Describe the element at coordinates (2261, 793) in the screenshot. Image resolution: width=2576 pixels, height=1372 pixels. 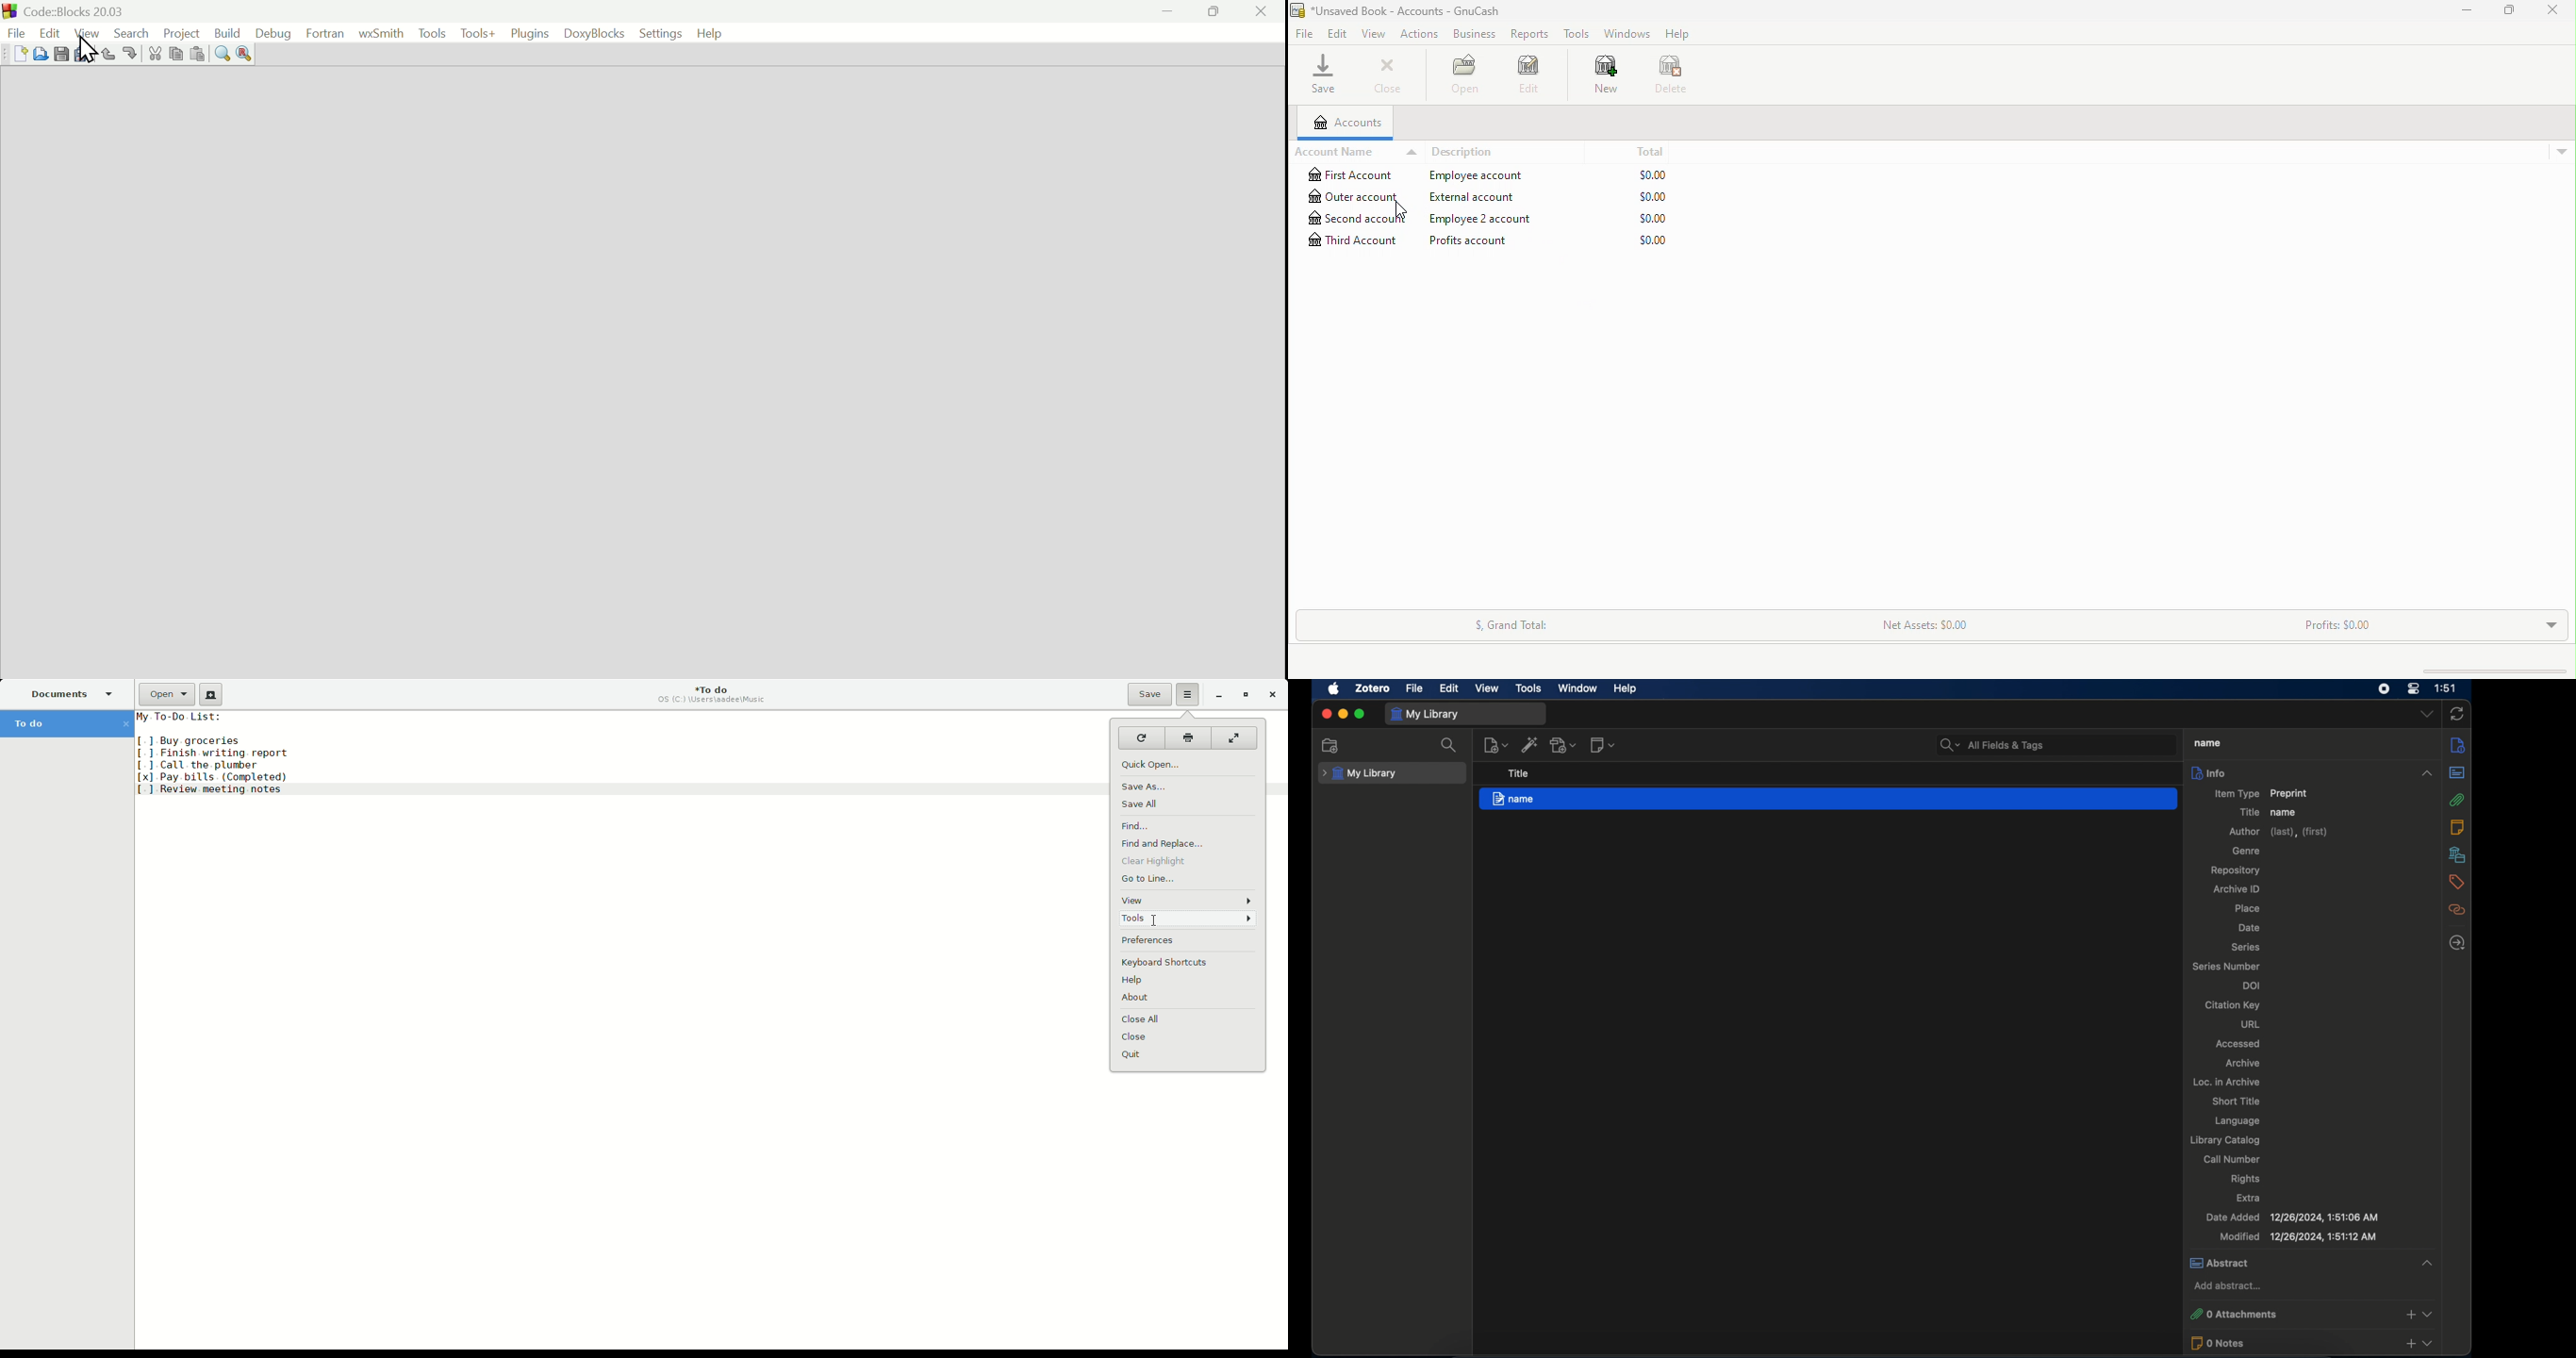
I see `item type preprint` at that location.